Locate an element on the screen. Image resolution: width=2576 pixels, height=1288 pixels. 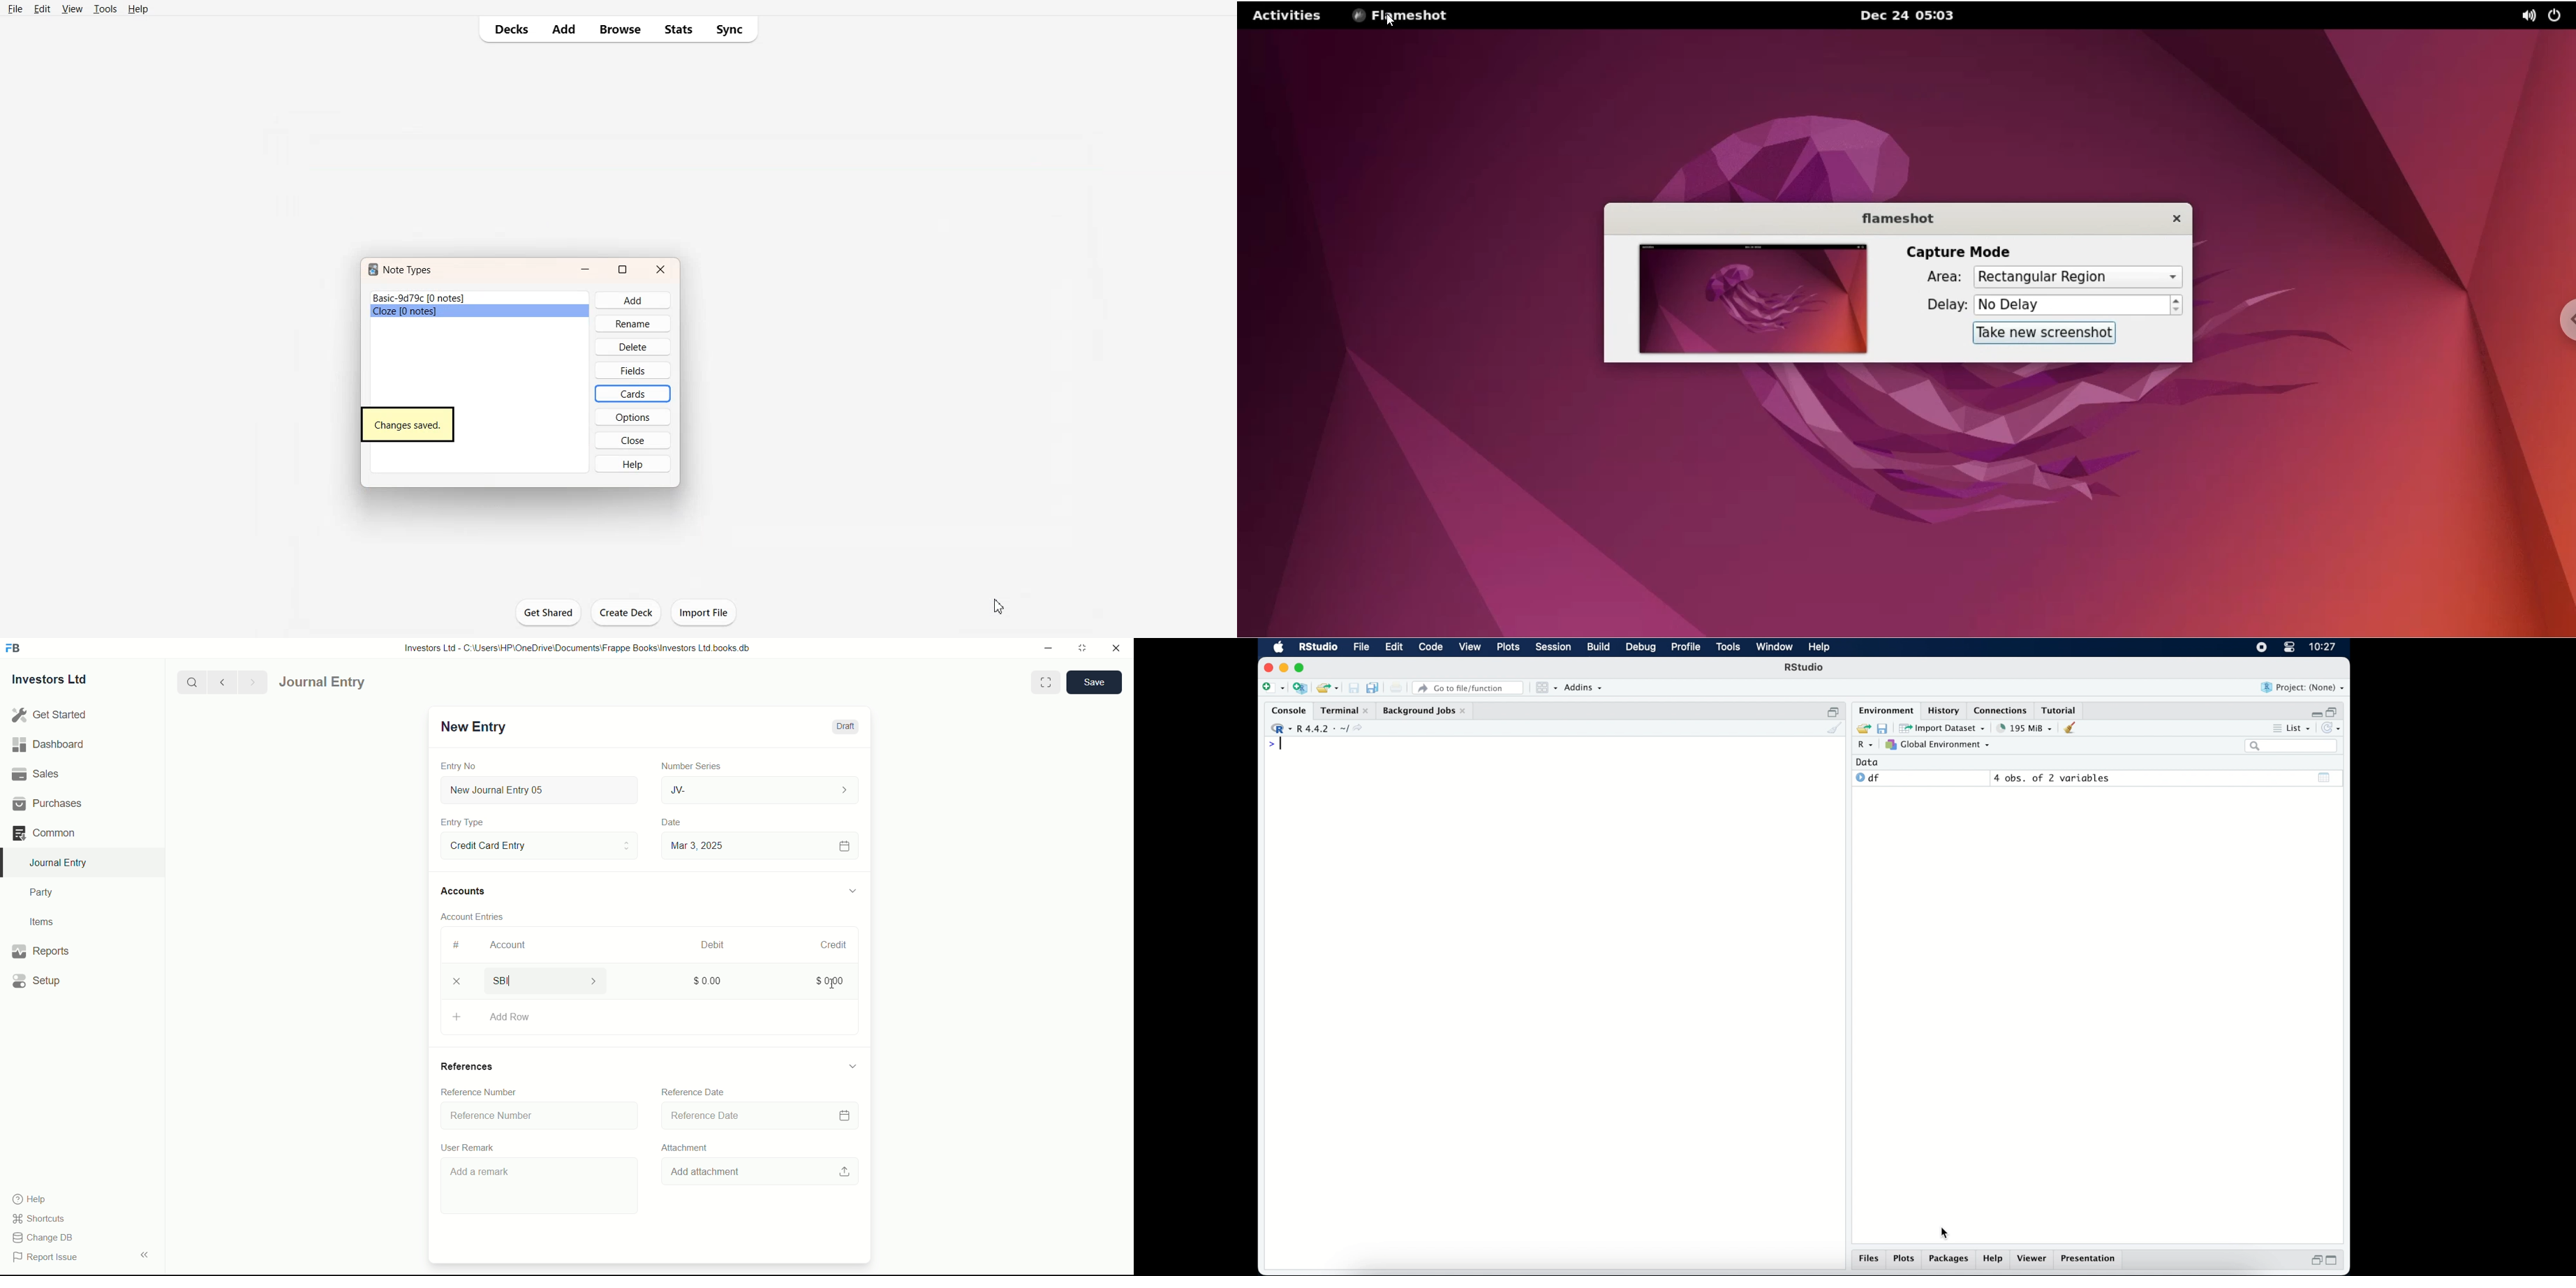
load workspace is located at coordinates (1862, 727).